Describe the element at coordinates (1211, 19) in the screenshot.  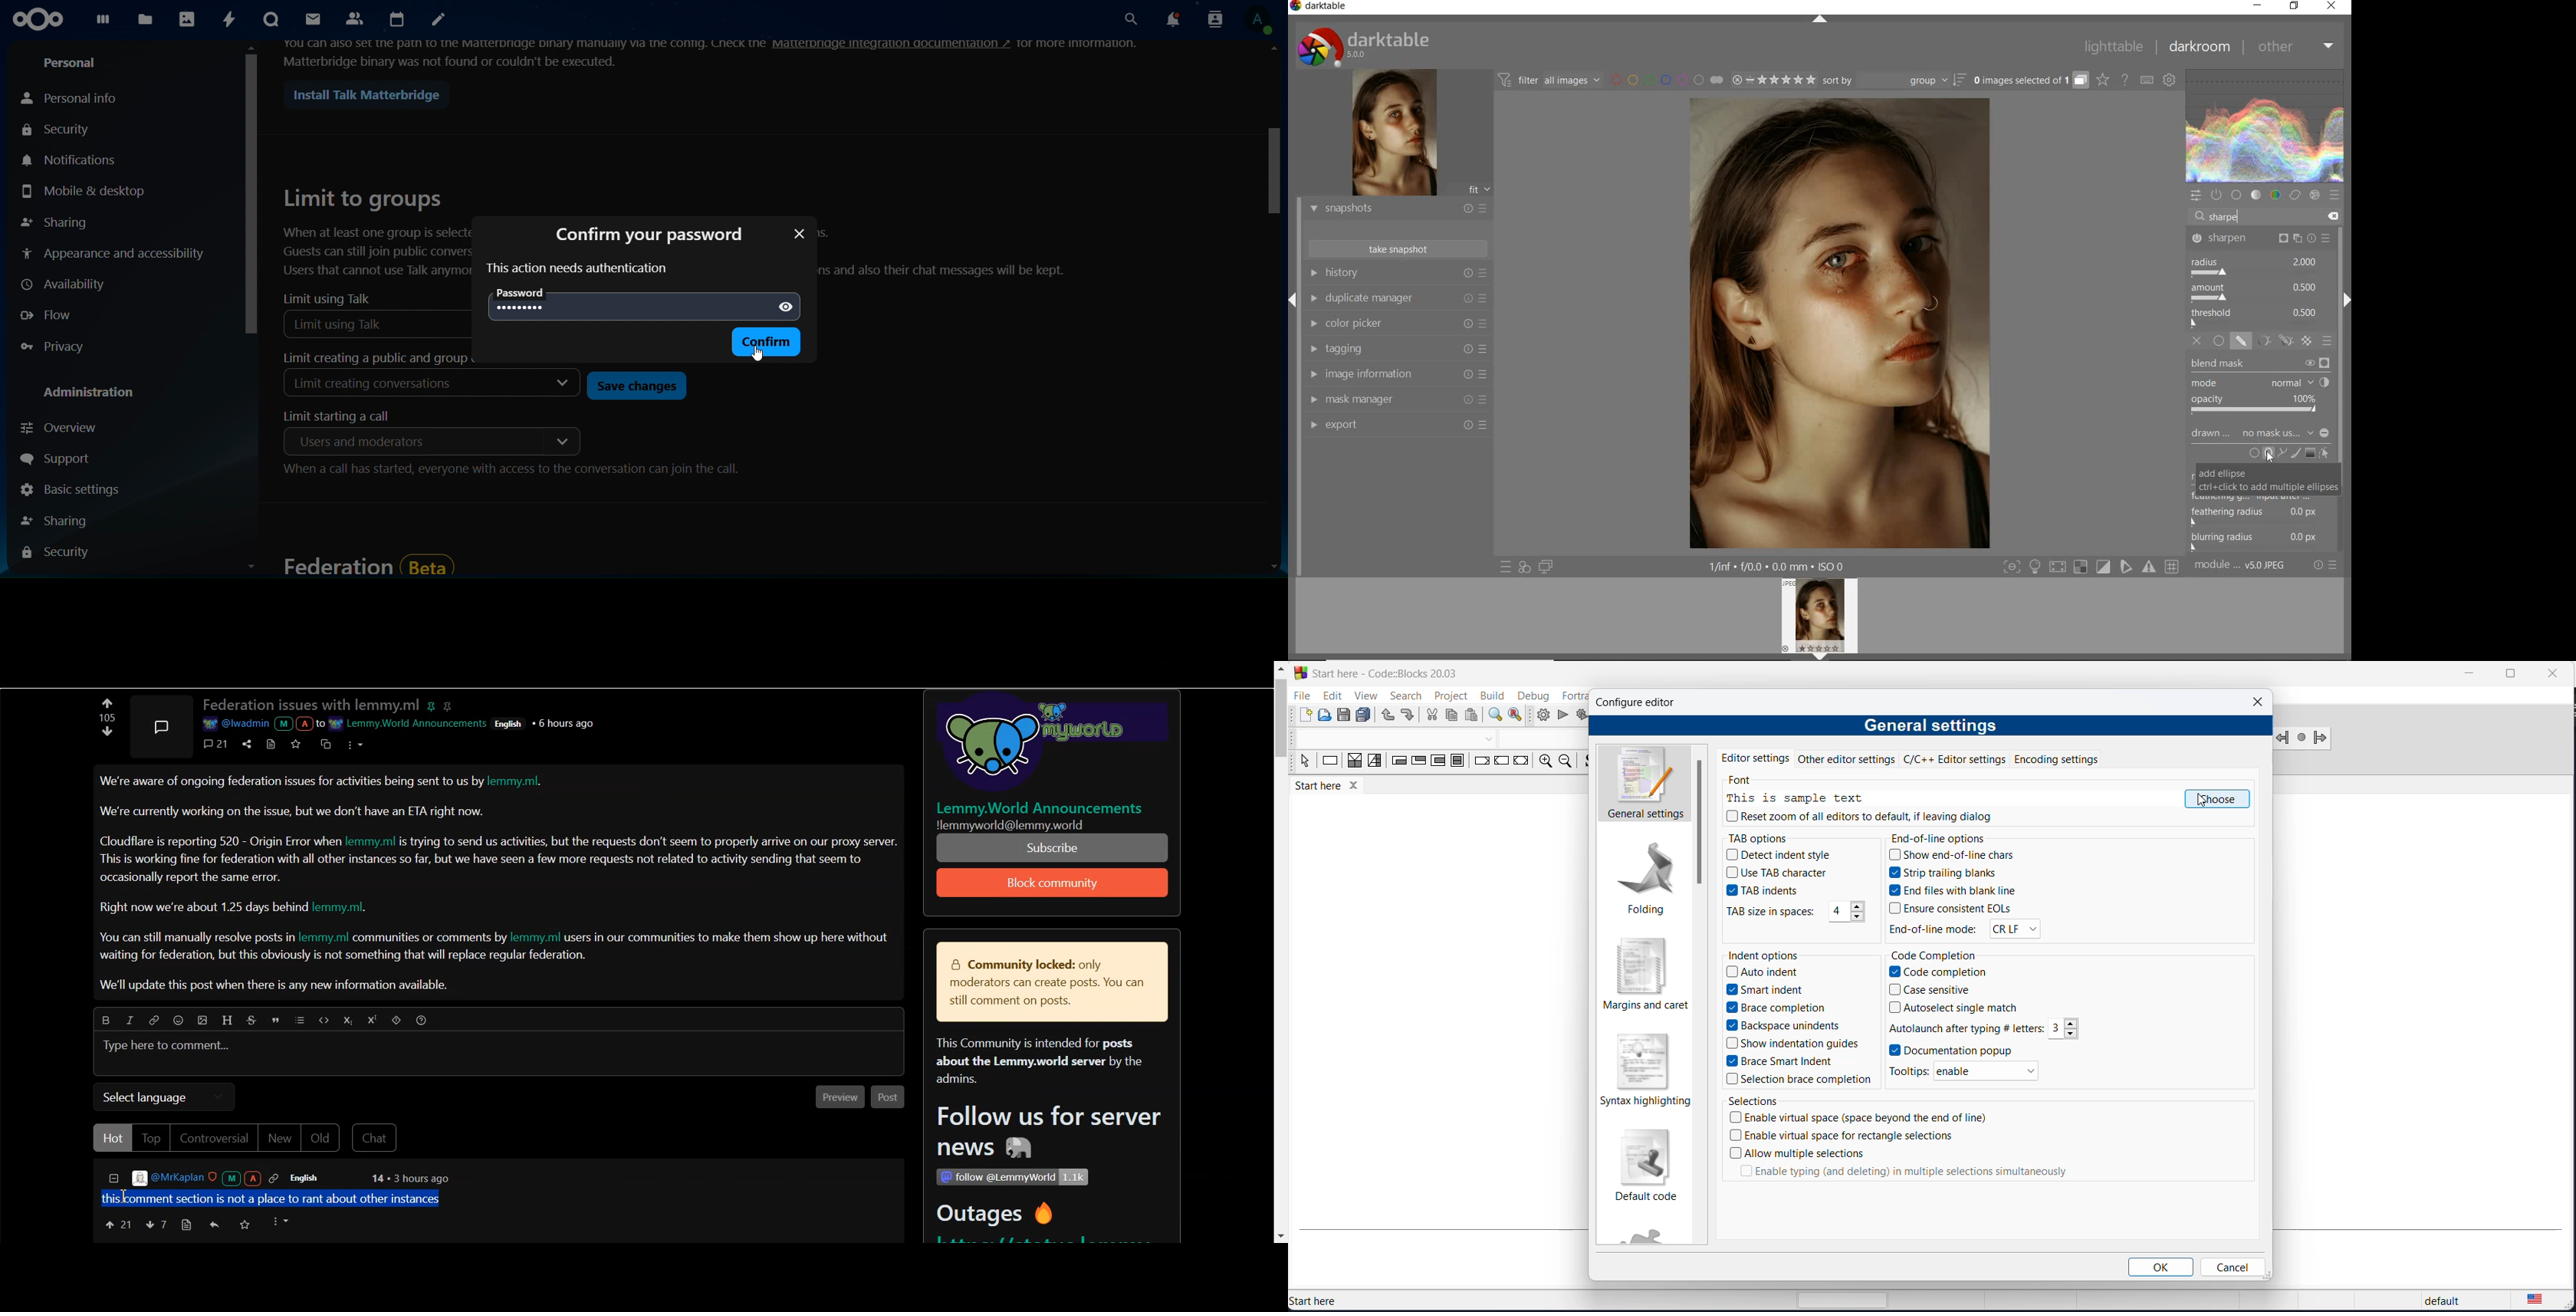
I see `search contacts` at that location.